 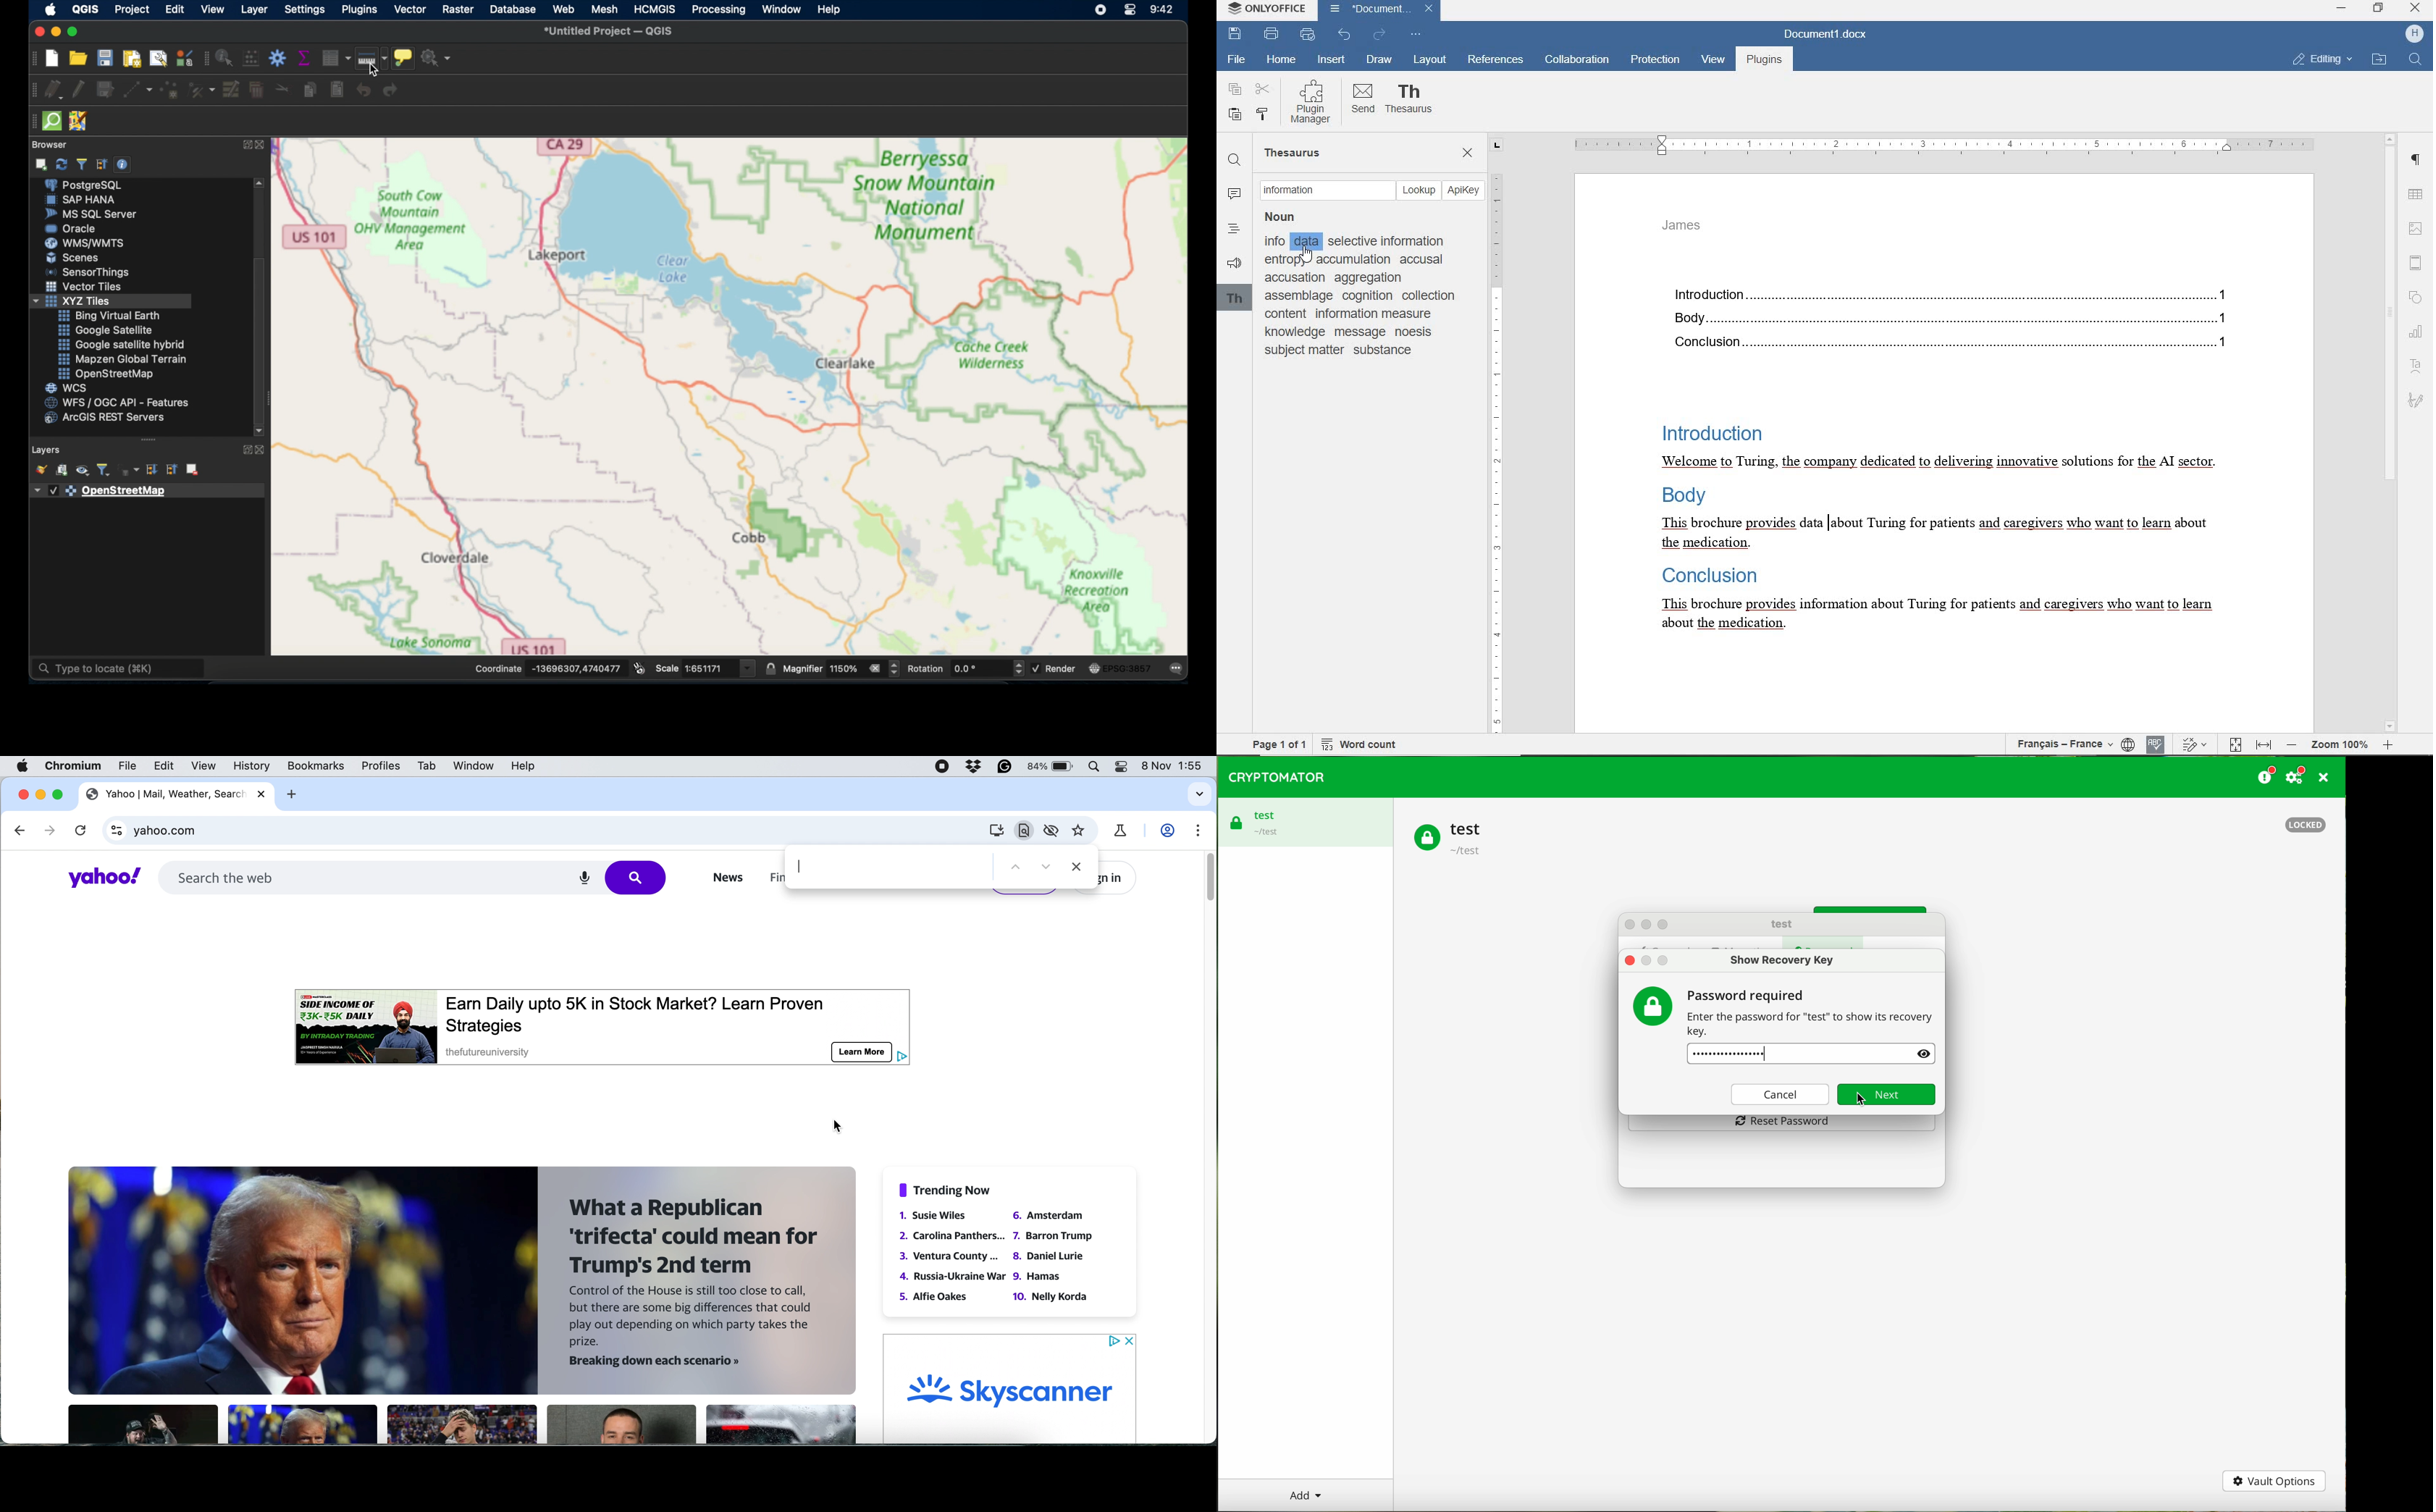 What do you see at coordinates (1235, 115) in the screenshot?
I see `PASTE` at bounding box center [1235, 115].